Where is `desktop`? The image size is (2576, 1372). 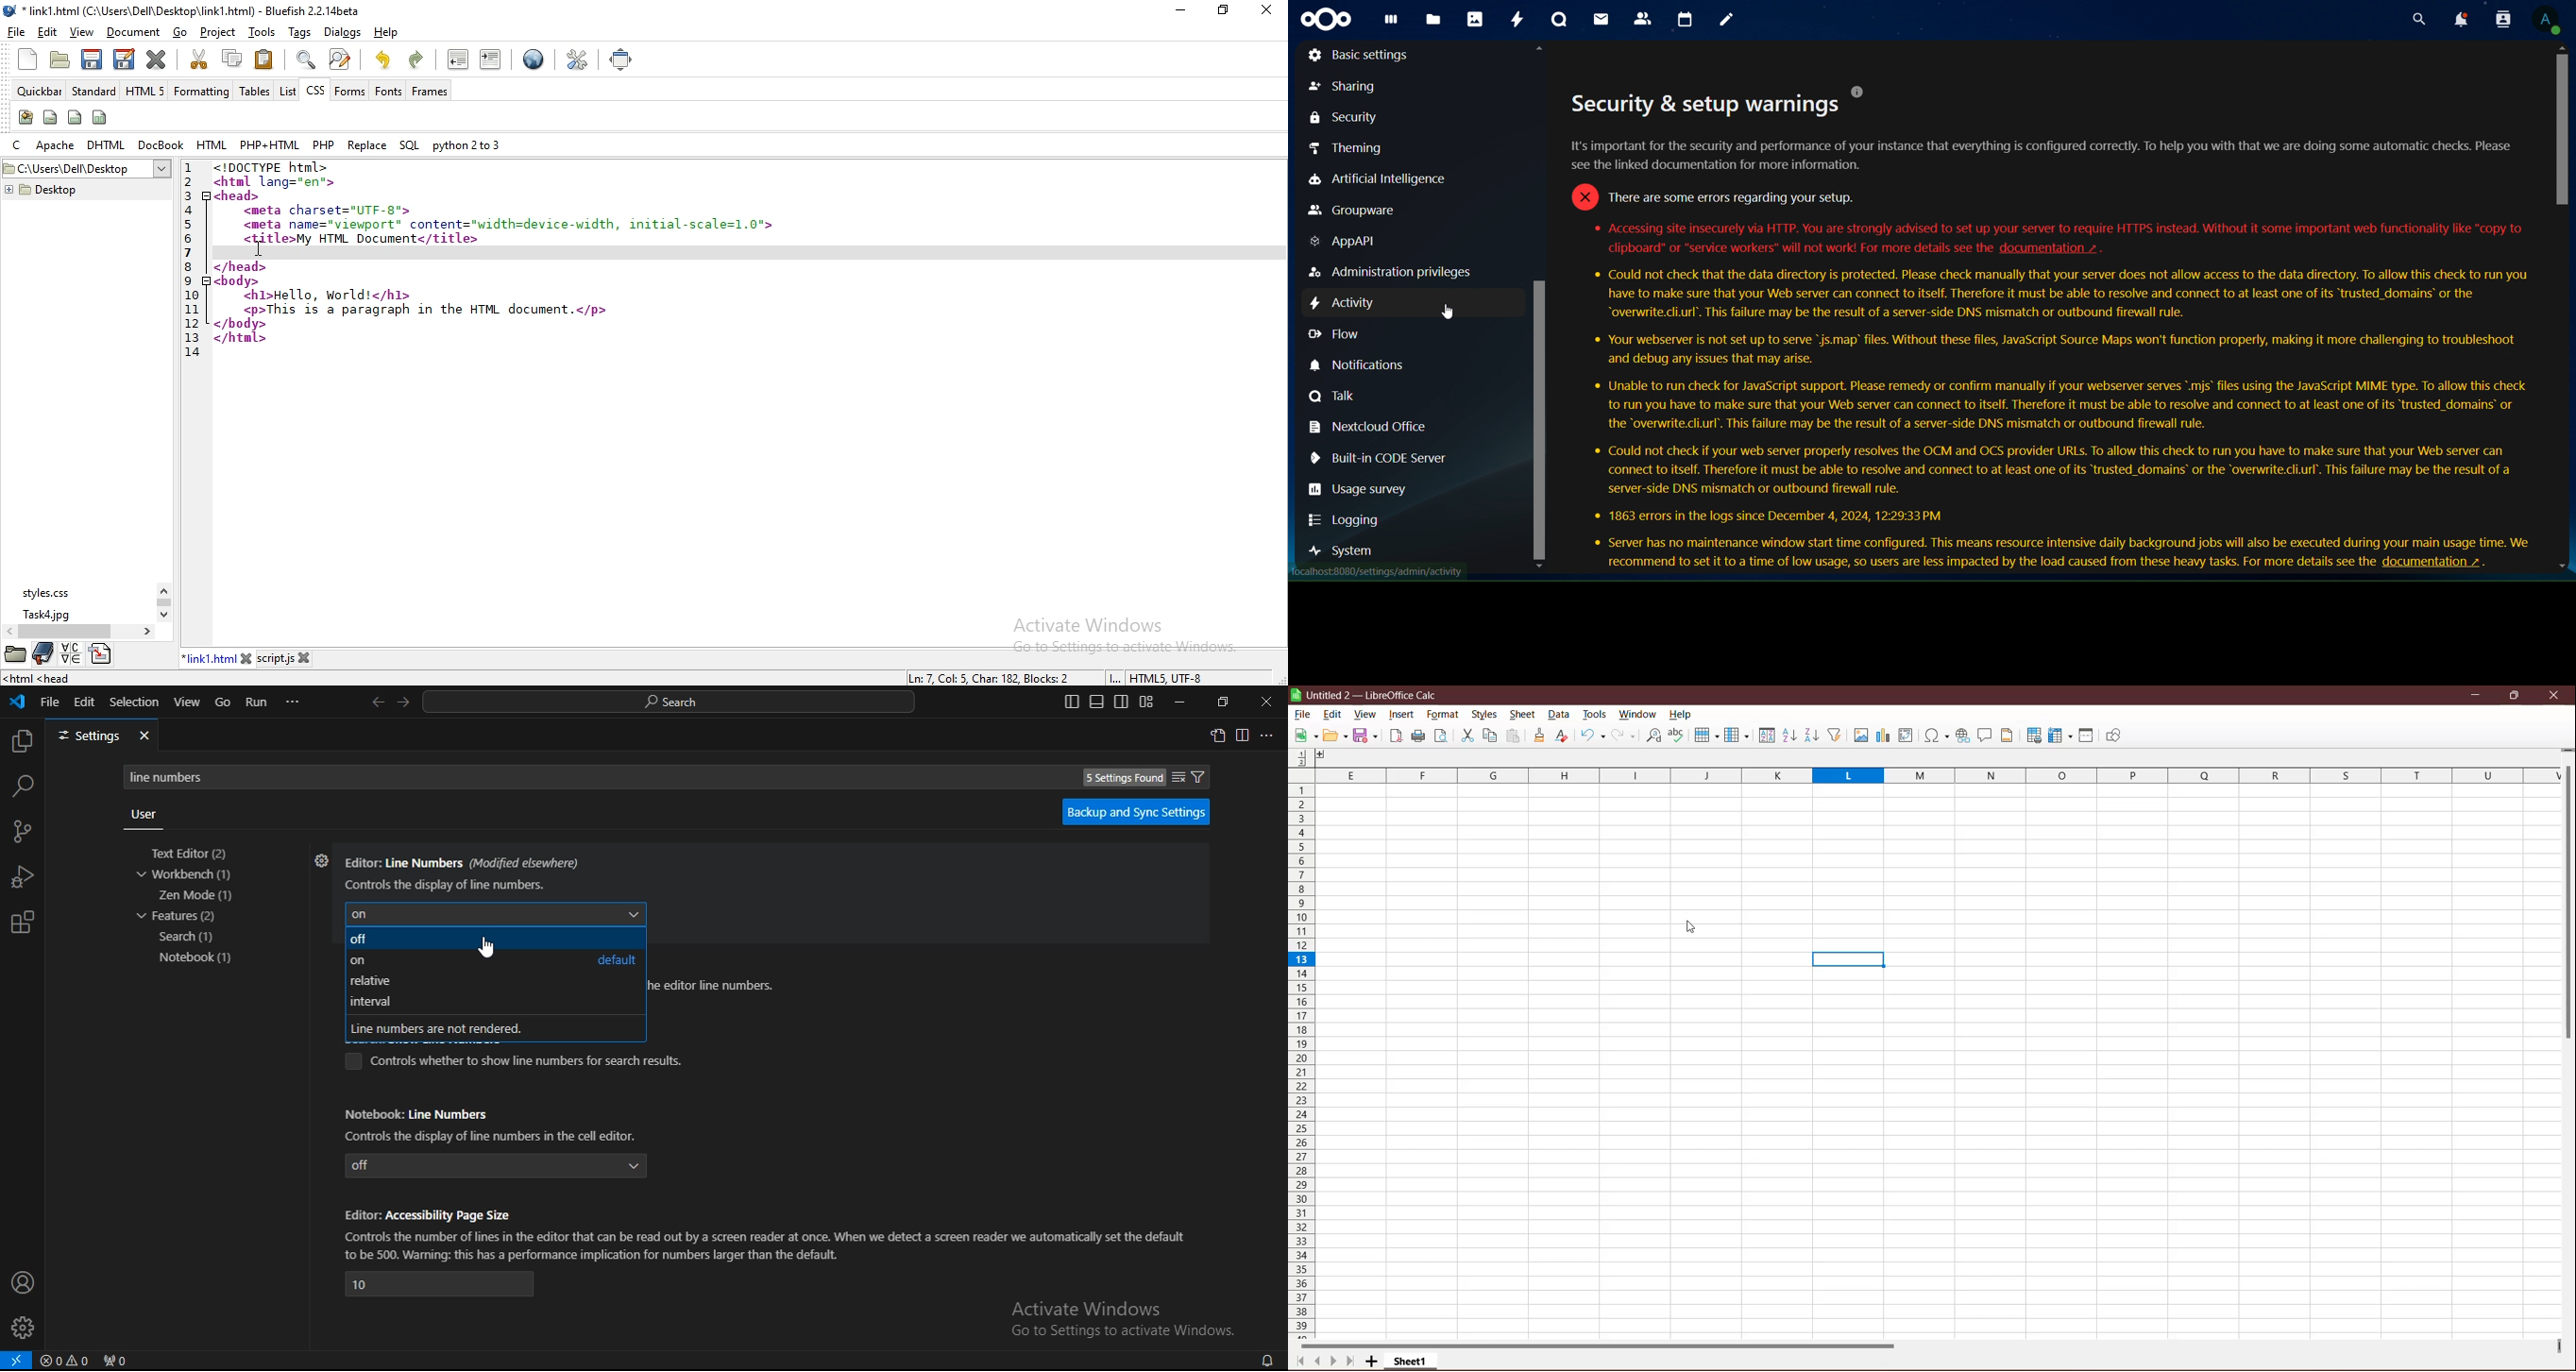
desktop is located at coordinates (88, 169).